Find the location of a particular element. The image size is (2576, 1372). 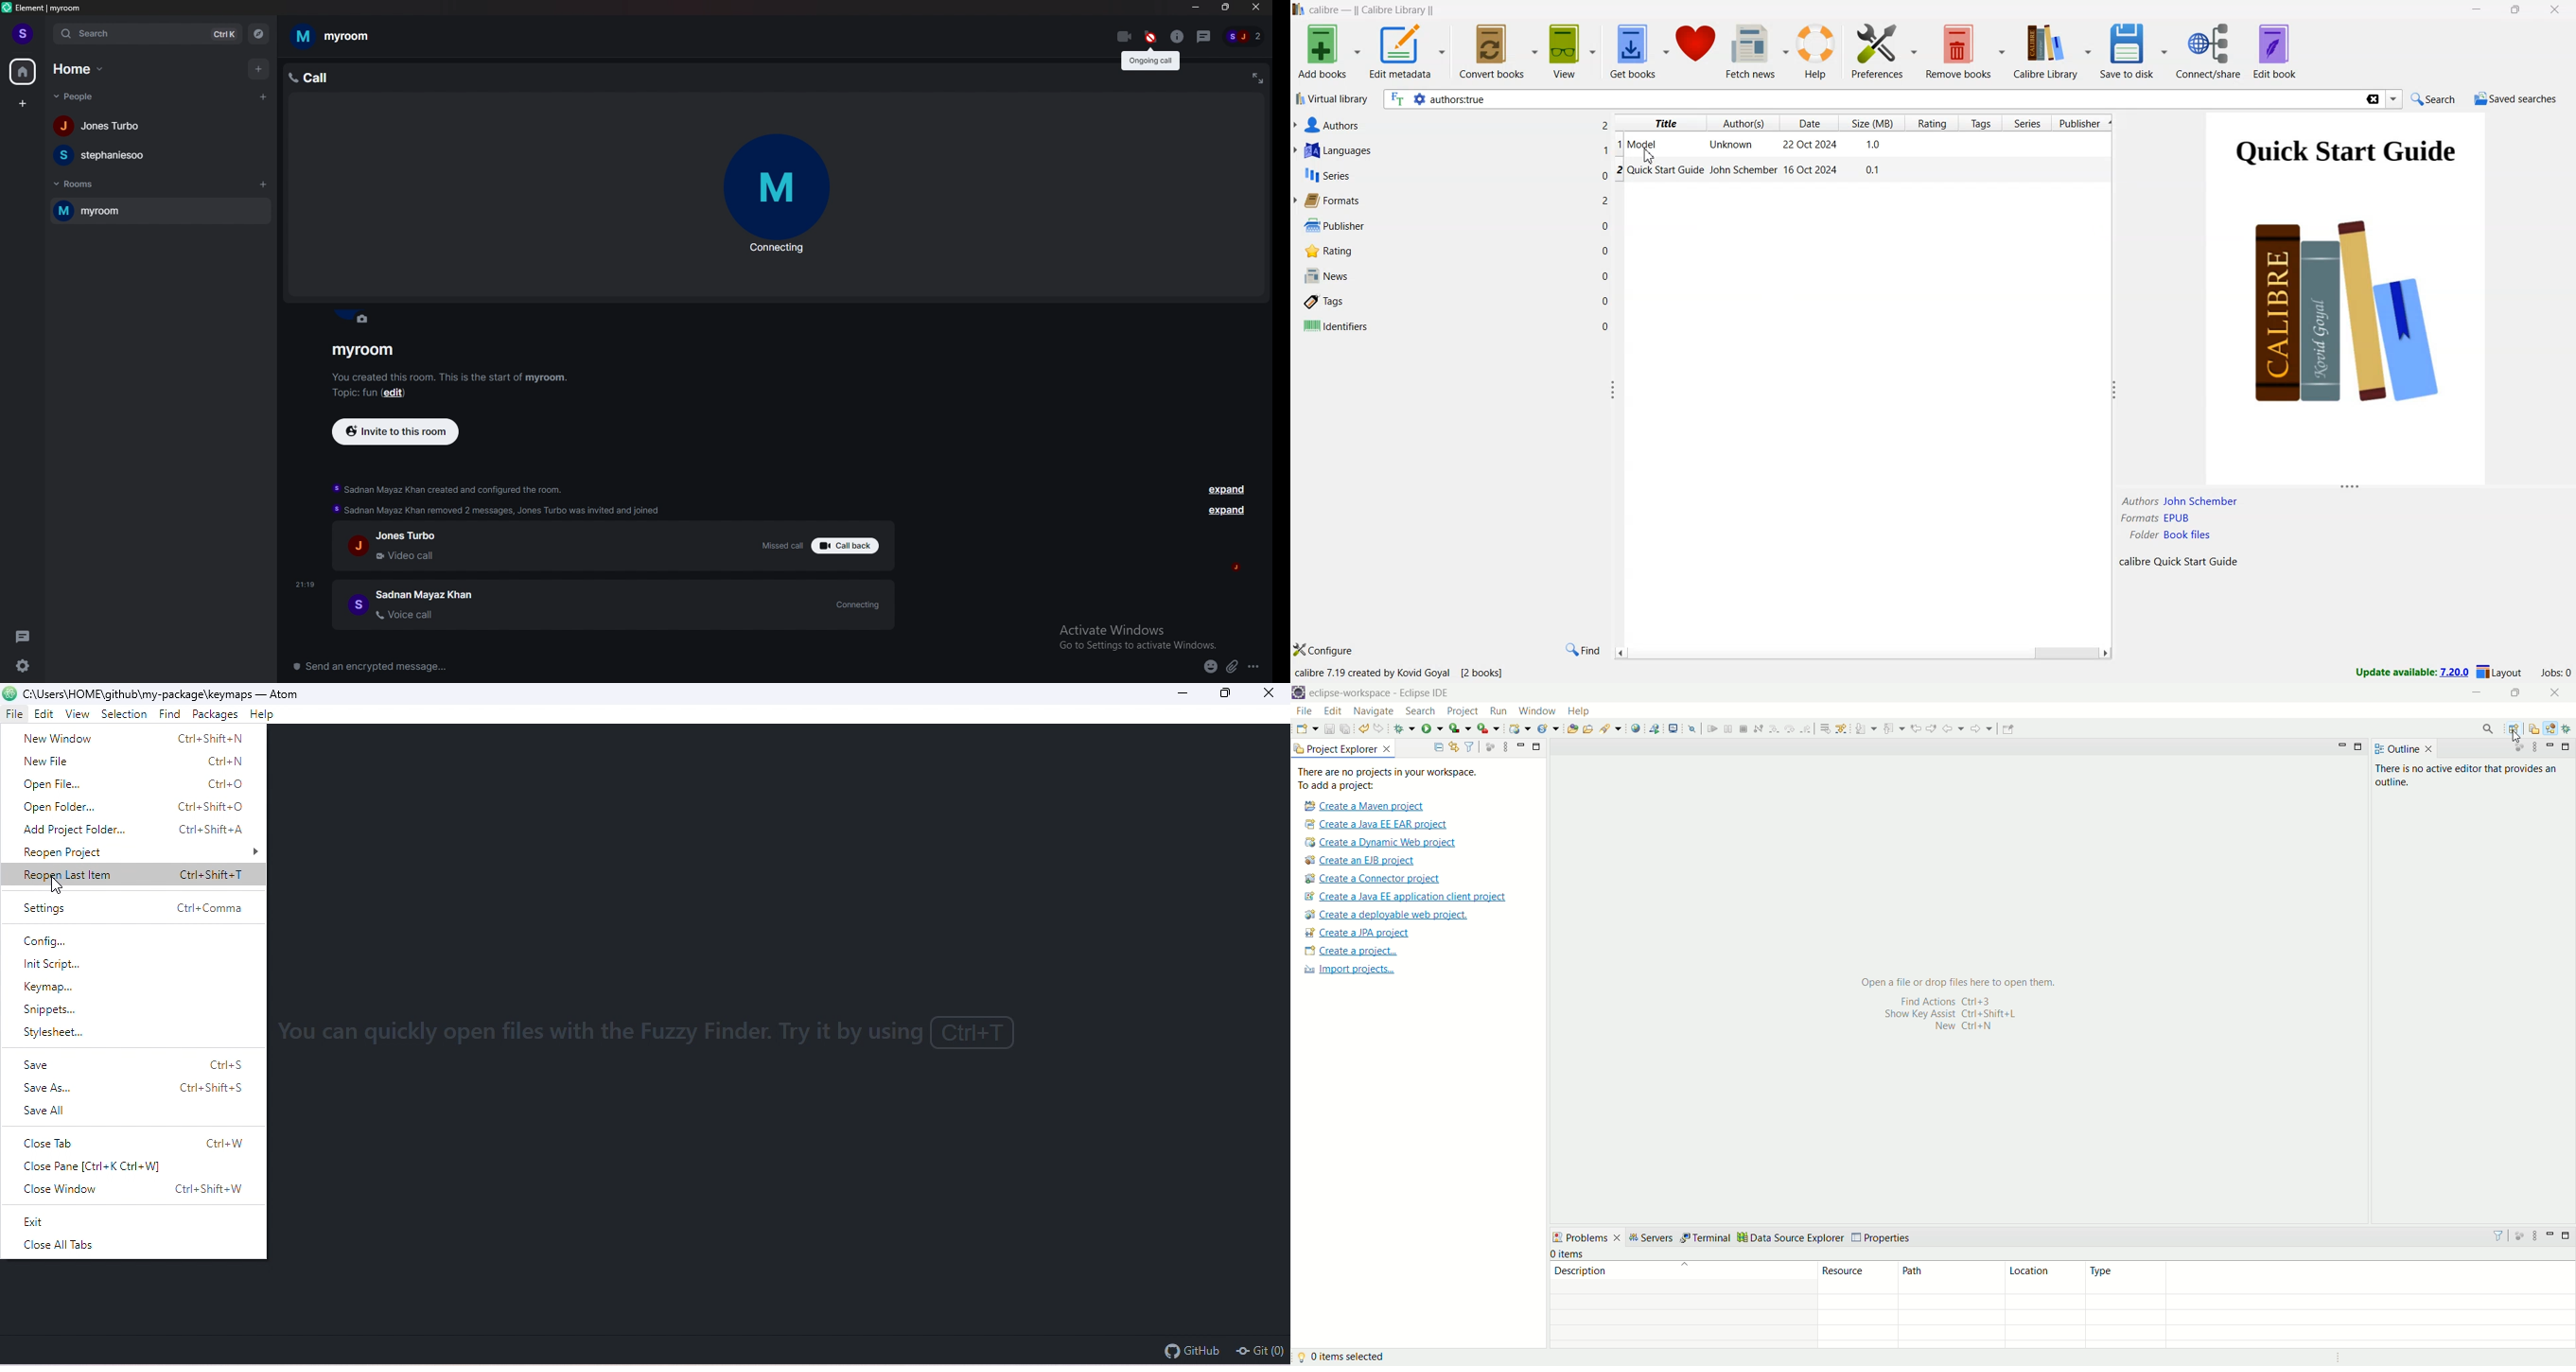

configure is located at coordinates (1325, 651).